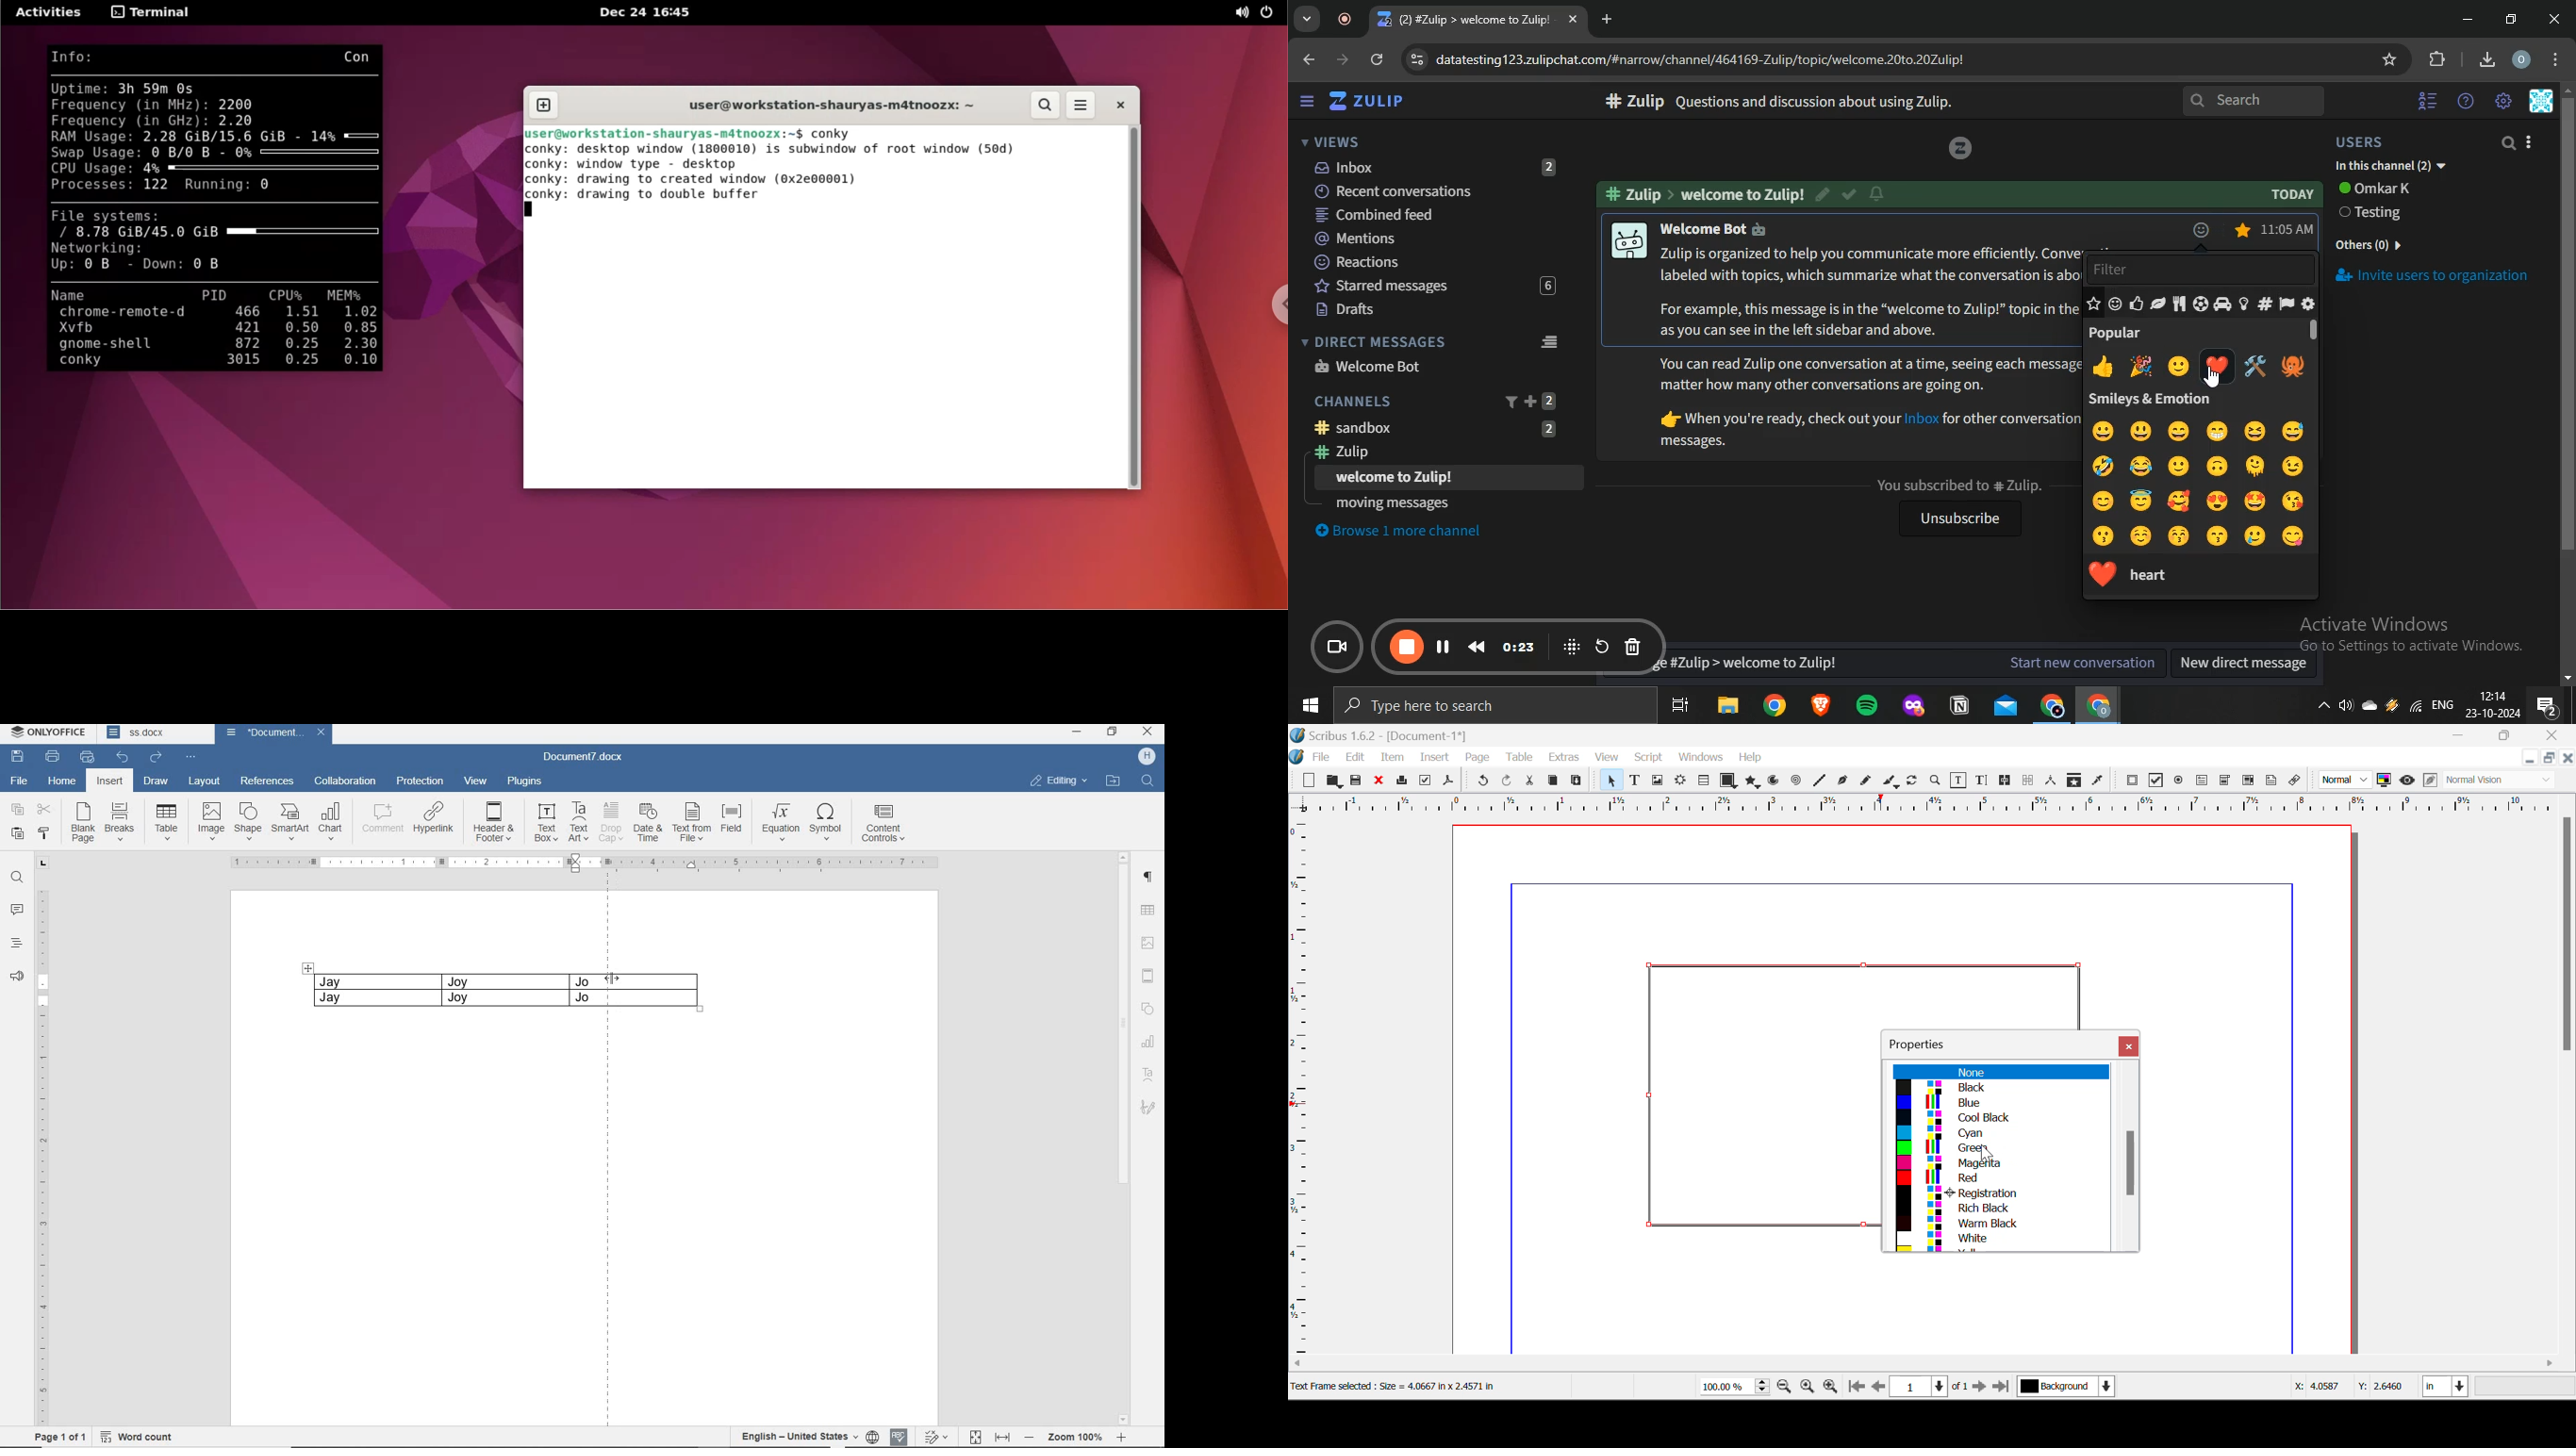  What do you see at coordinates (1726, 231) in the screenshot?
I see `welcome bot` at bounding box center [1726, 231].